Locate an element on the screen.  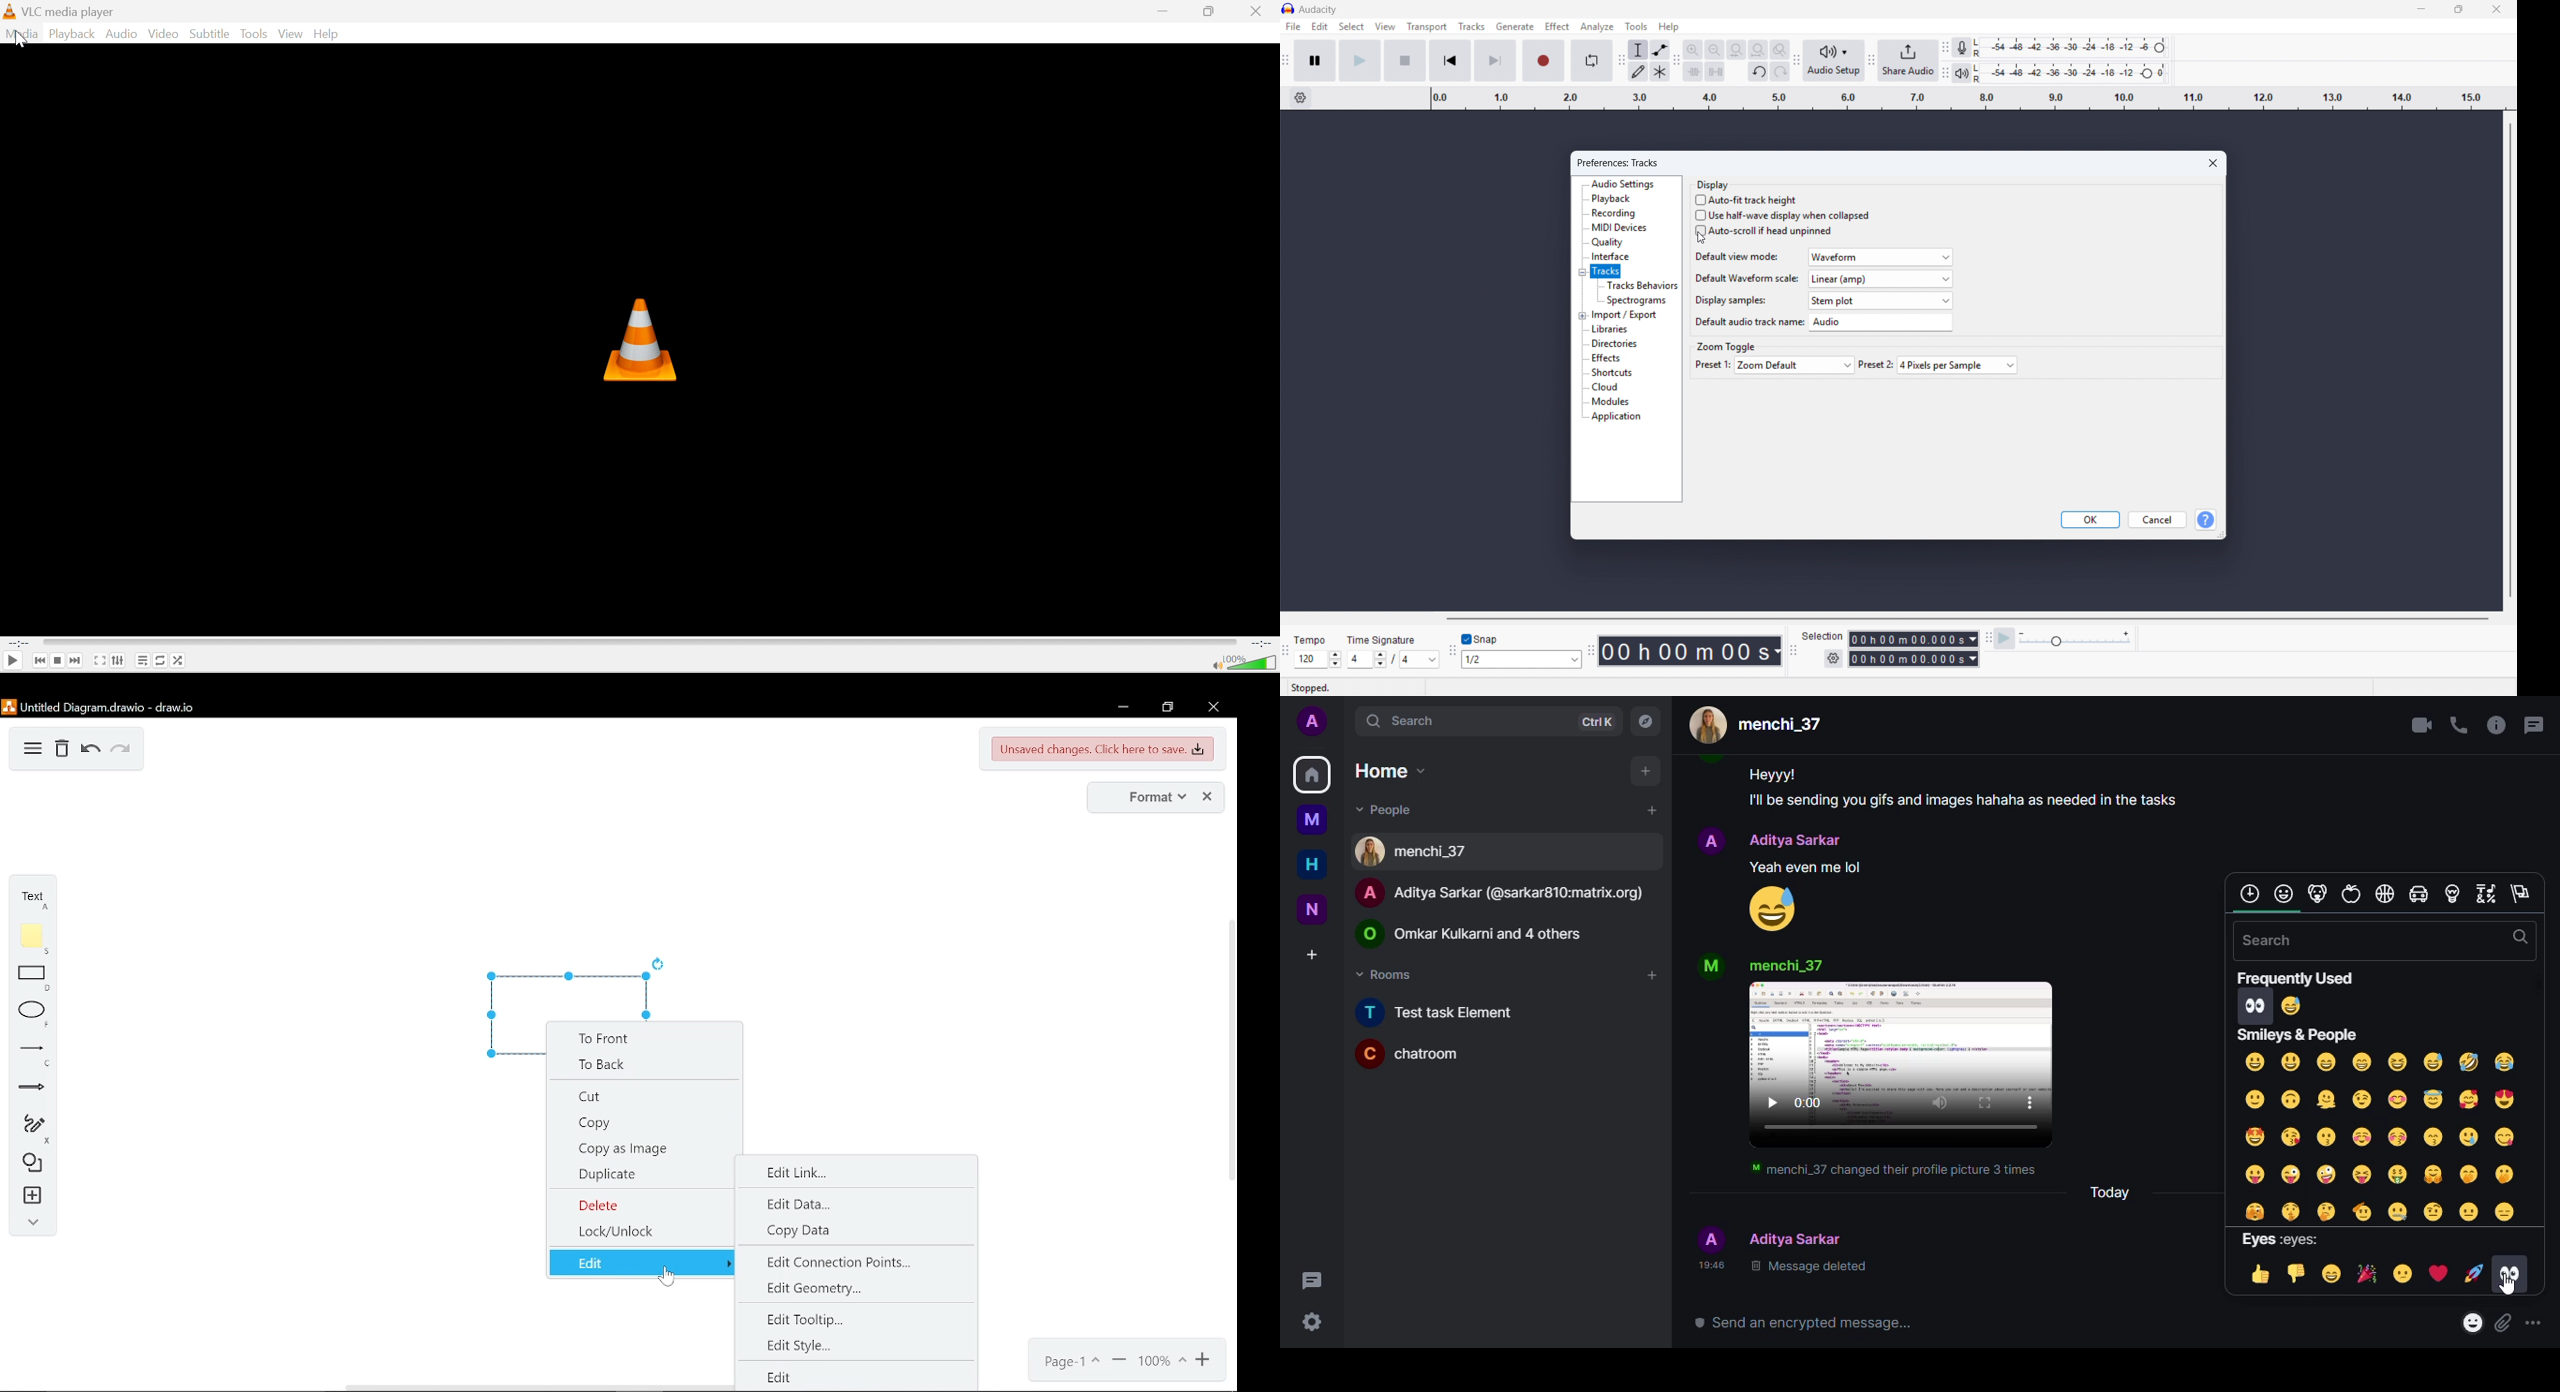
add is located at coordinates (1650, 975).